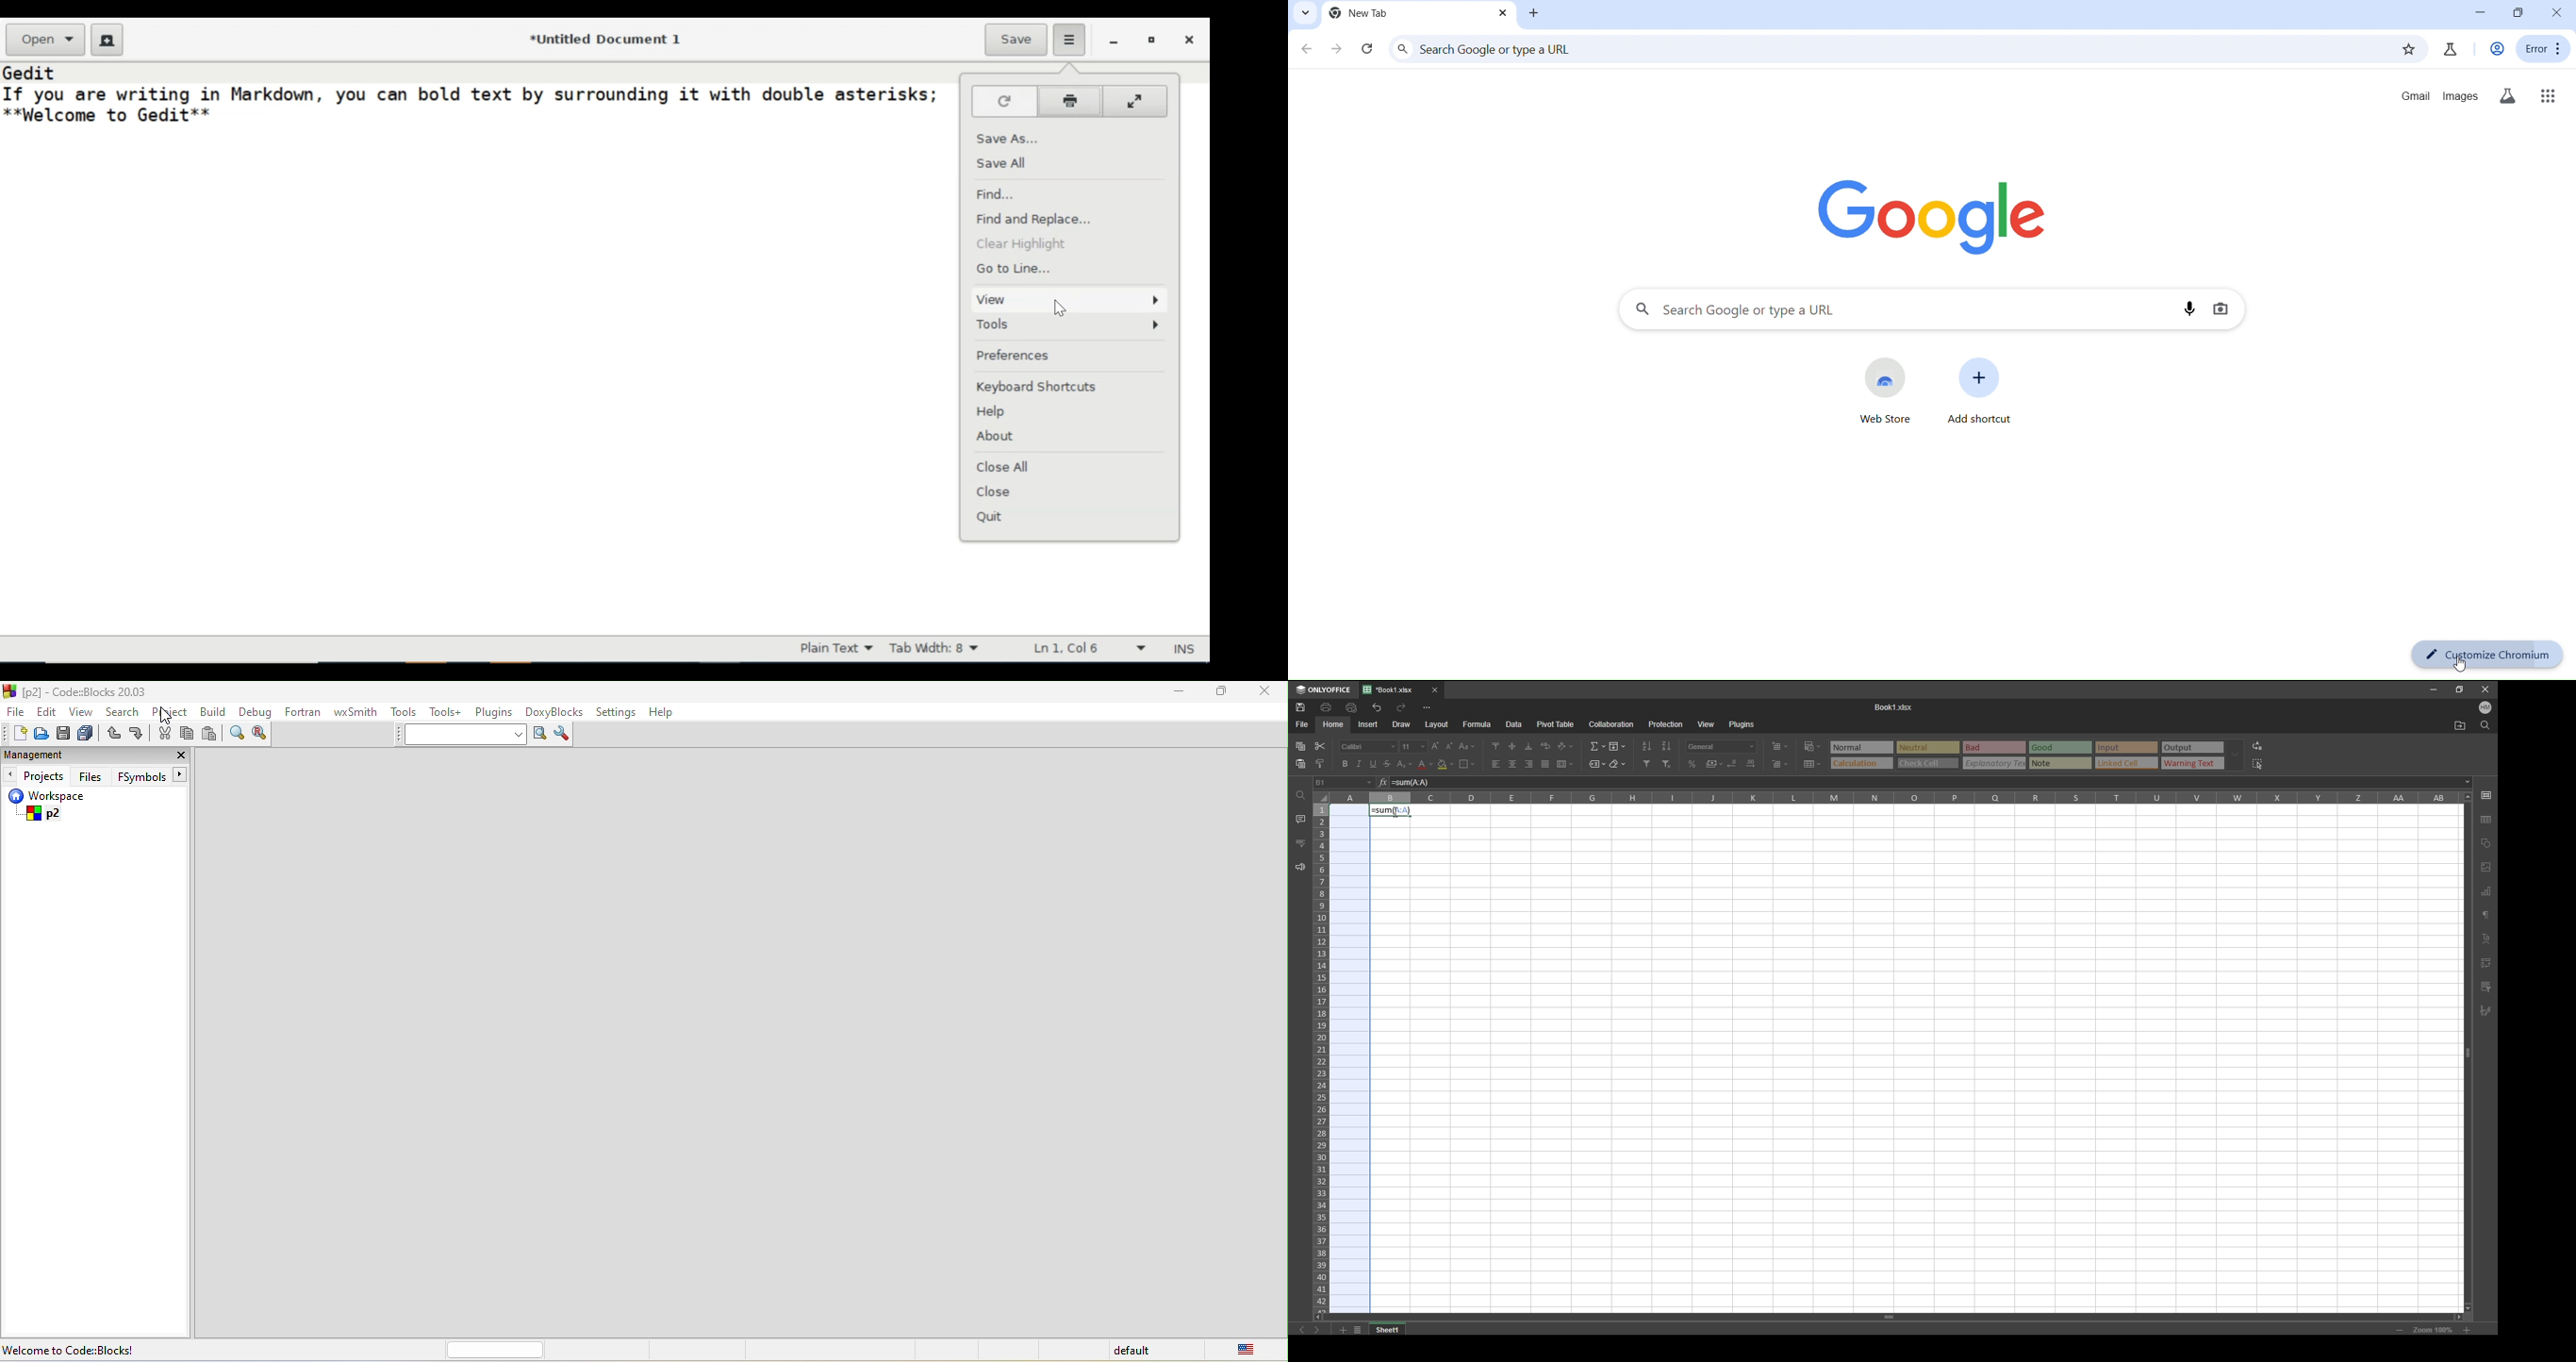 The height and width of the screenshot is (1372, 2576). Describe the element at coordinates (496, 1350) in the screenshot. I see `horizontal scroll bar` at that location.